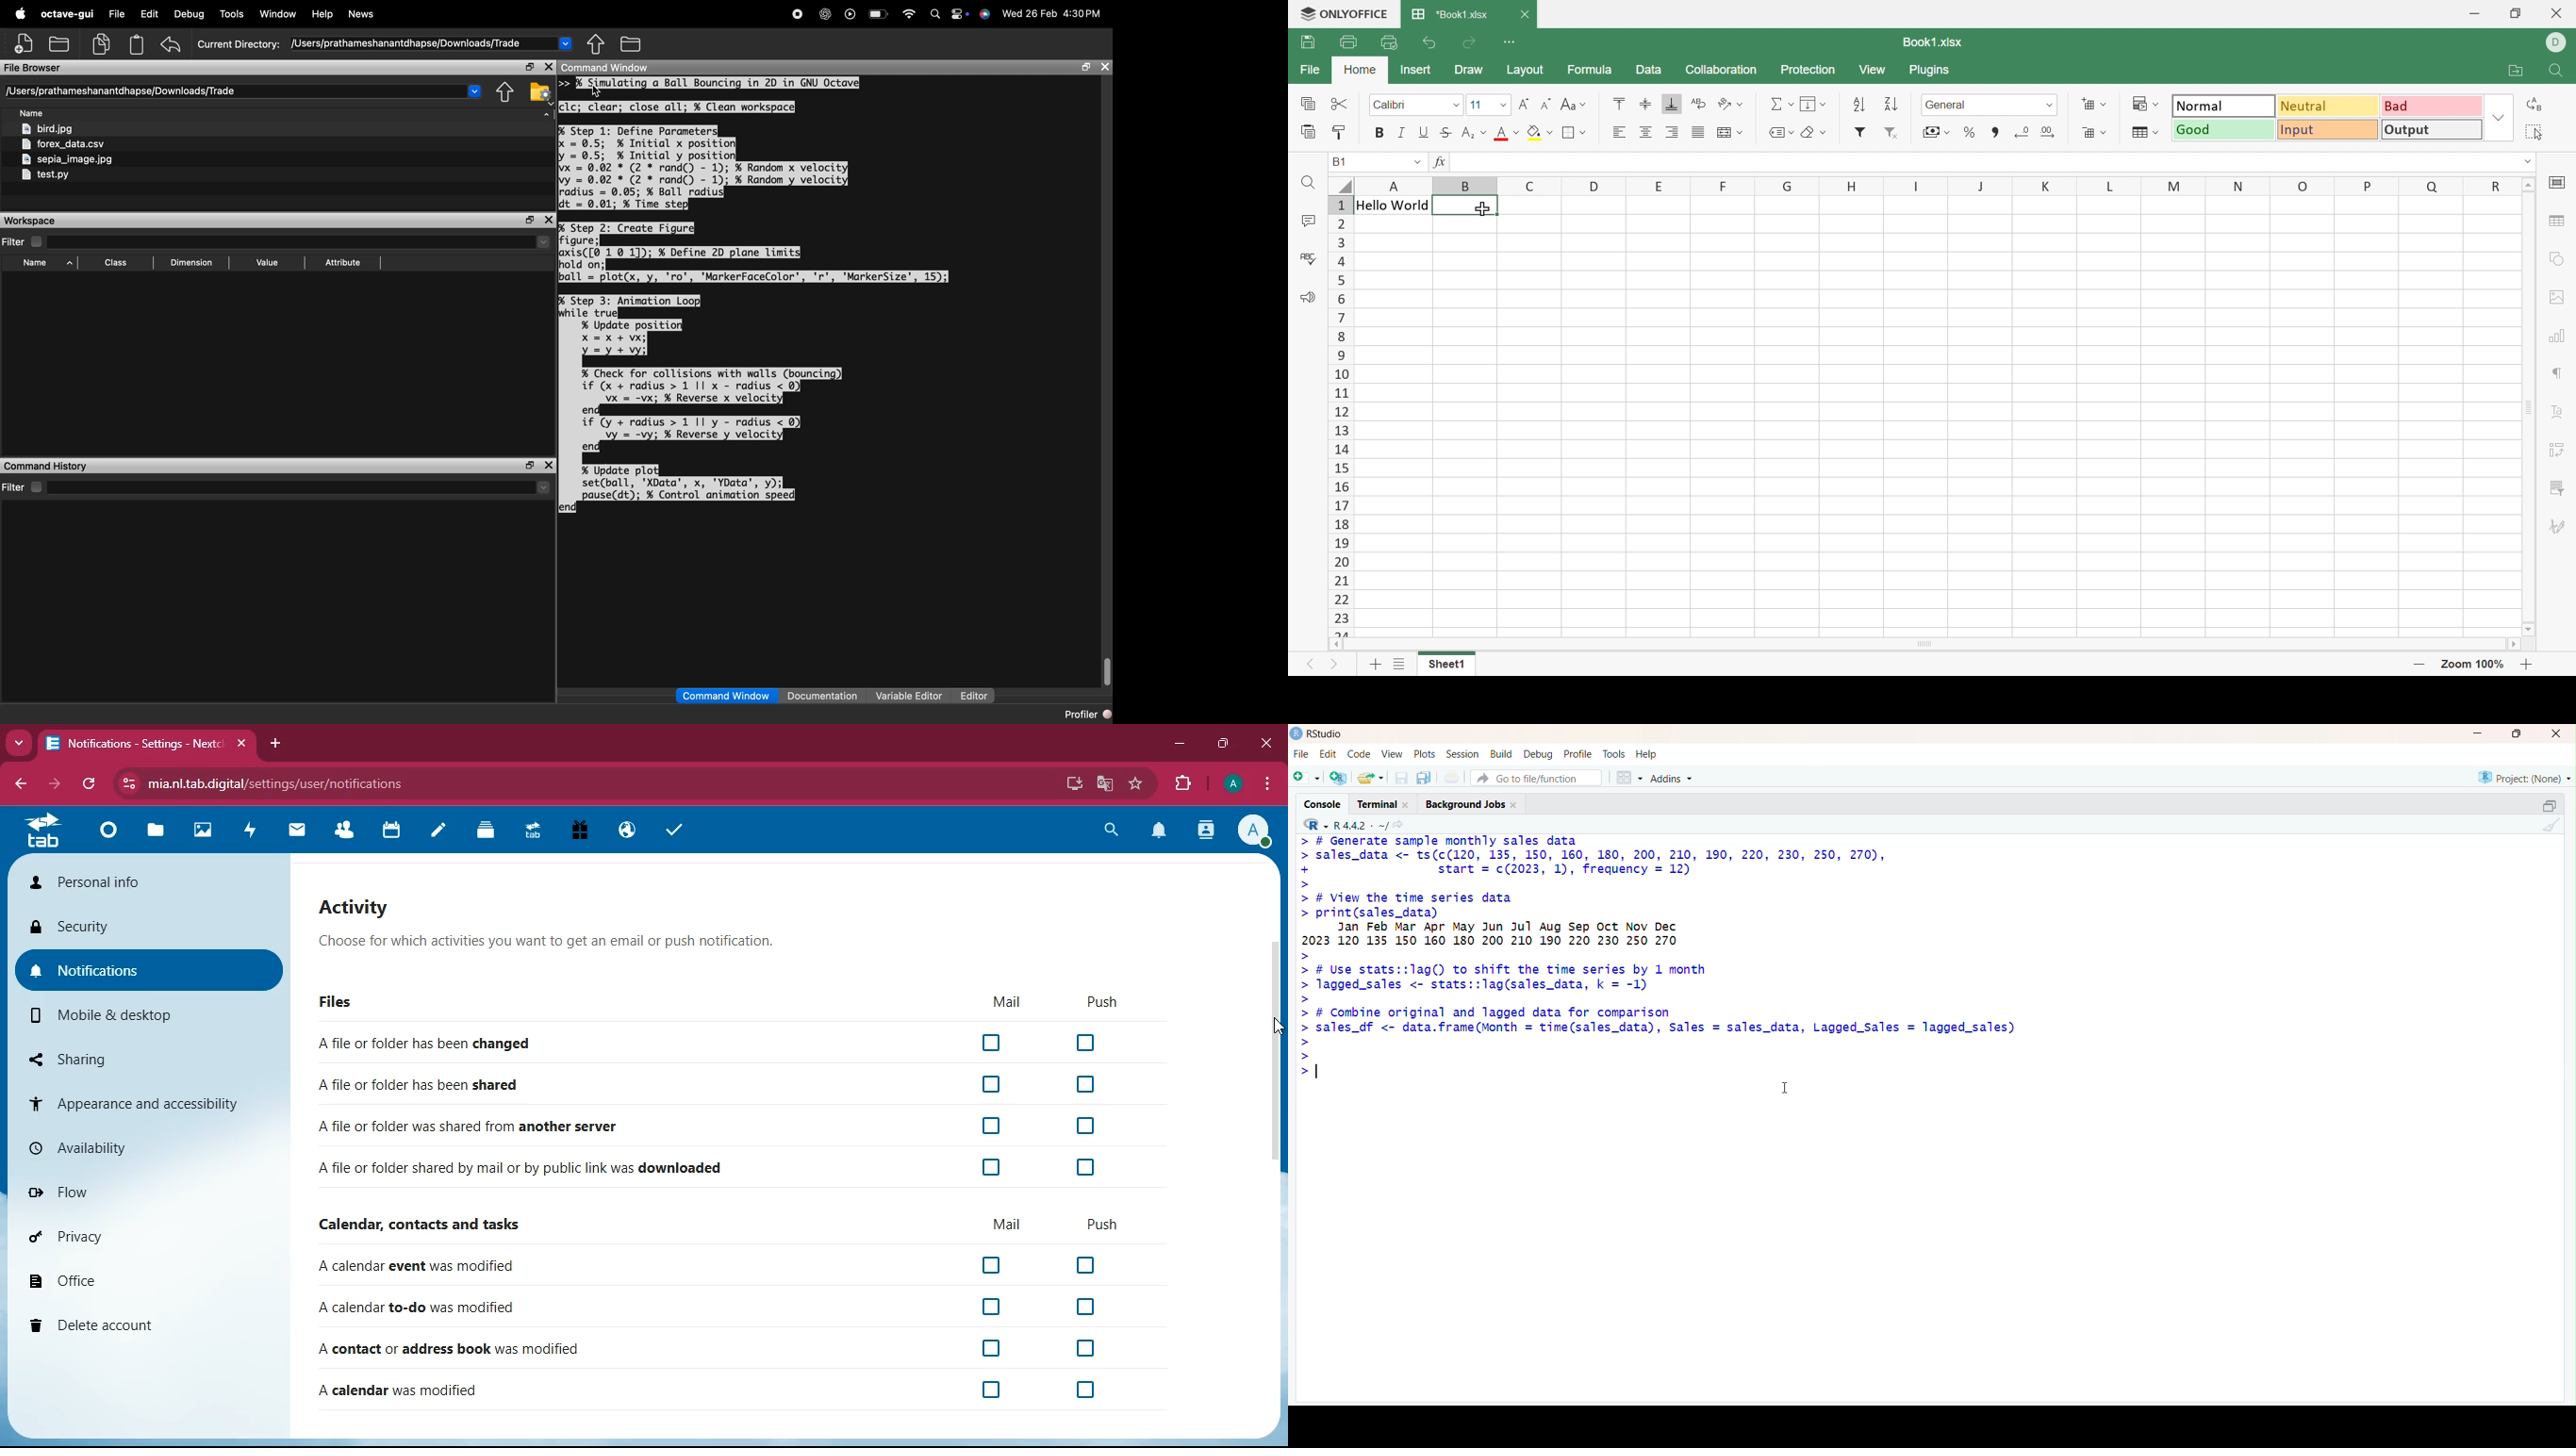  I want to click on mail, so click(297, 831).